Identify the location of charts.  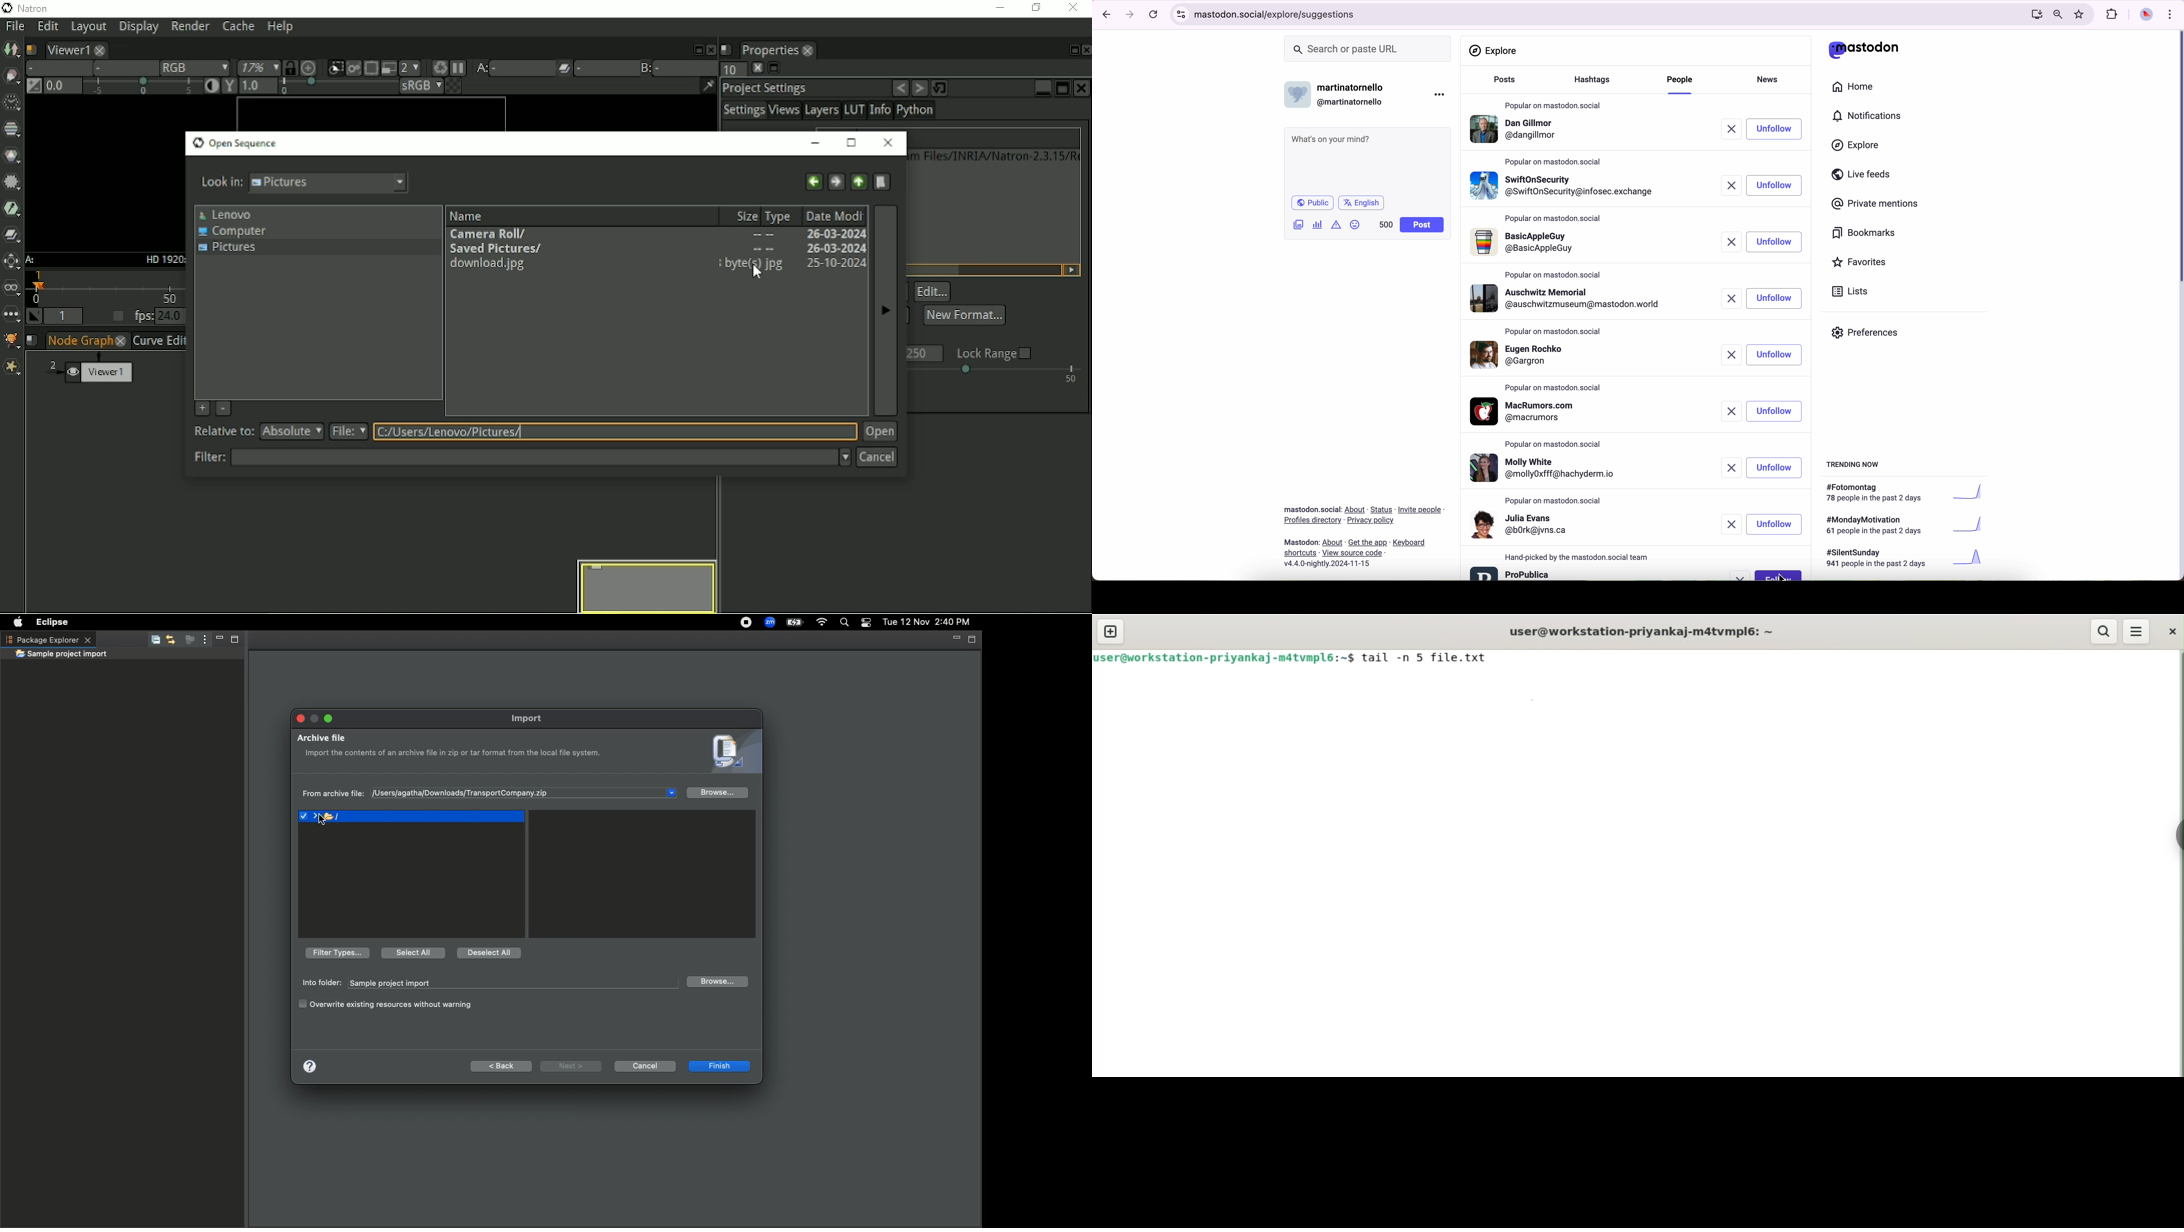
(1319, 225).